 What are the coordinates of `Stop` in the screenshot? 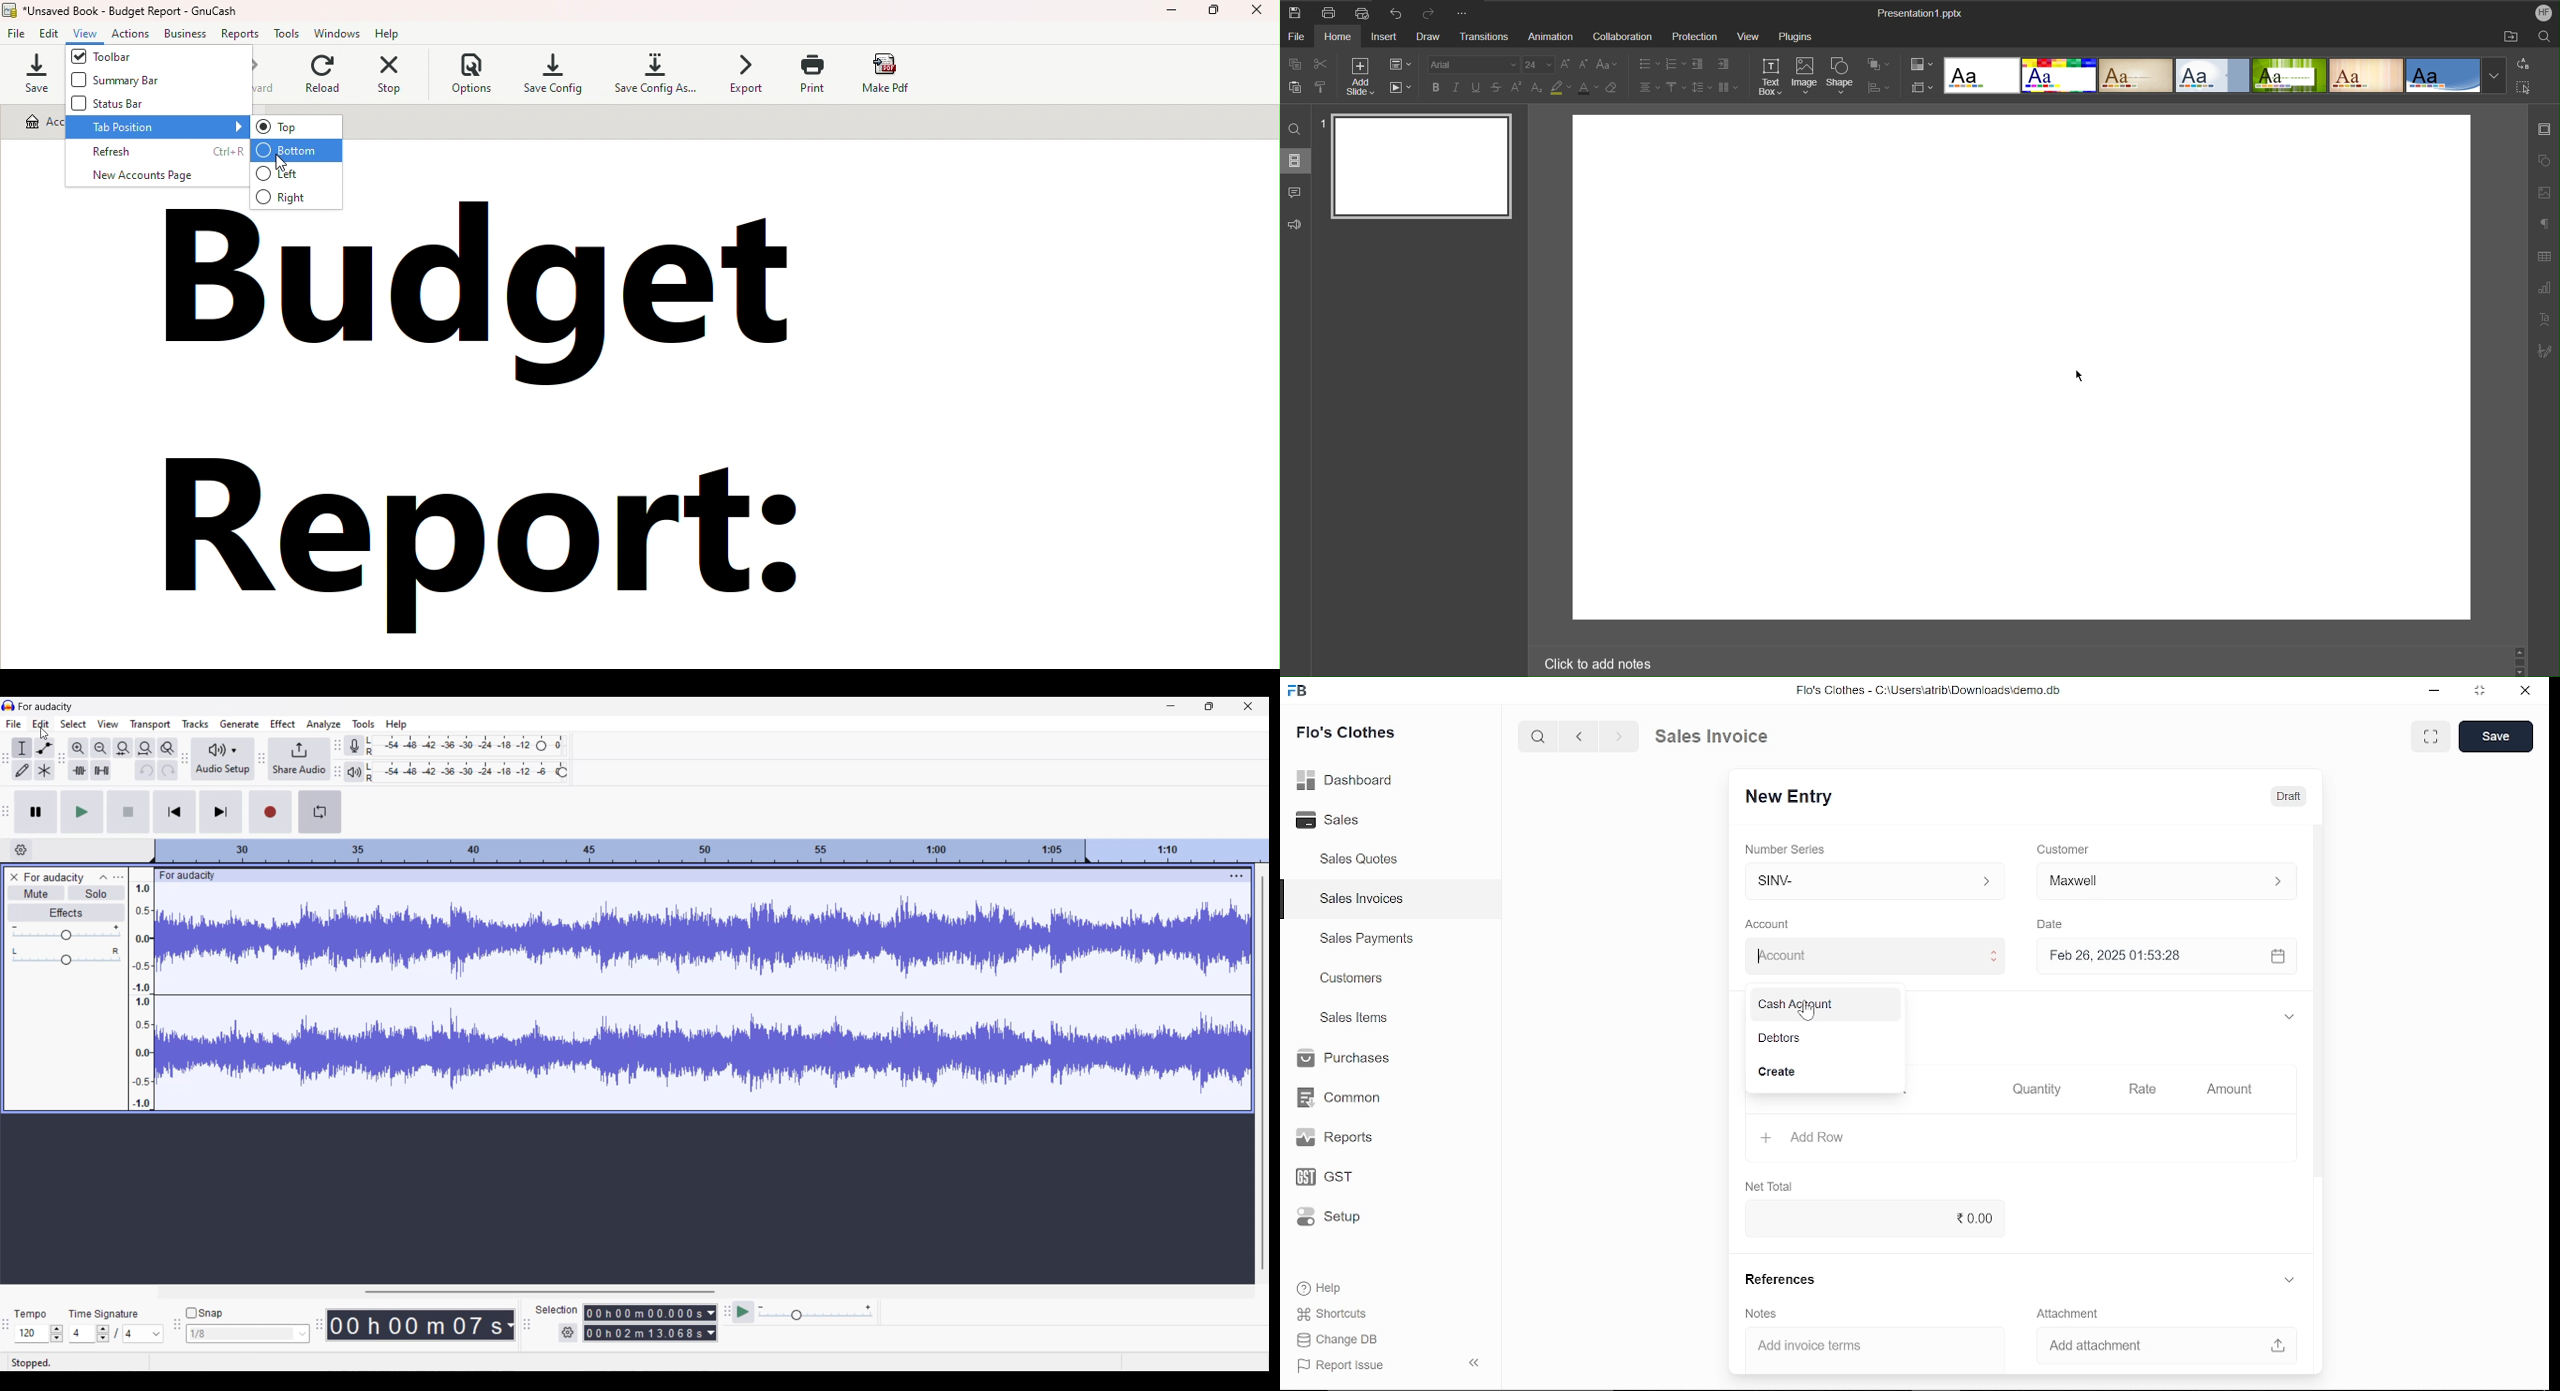 It's located at (389, 75).